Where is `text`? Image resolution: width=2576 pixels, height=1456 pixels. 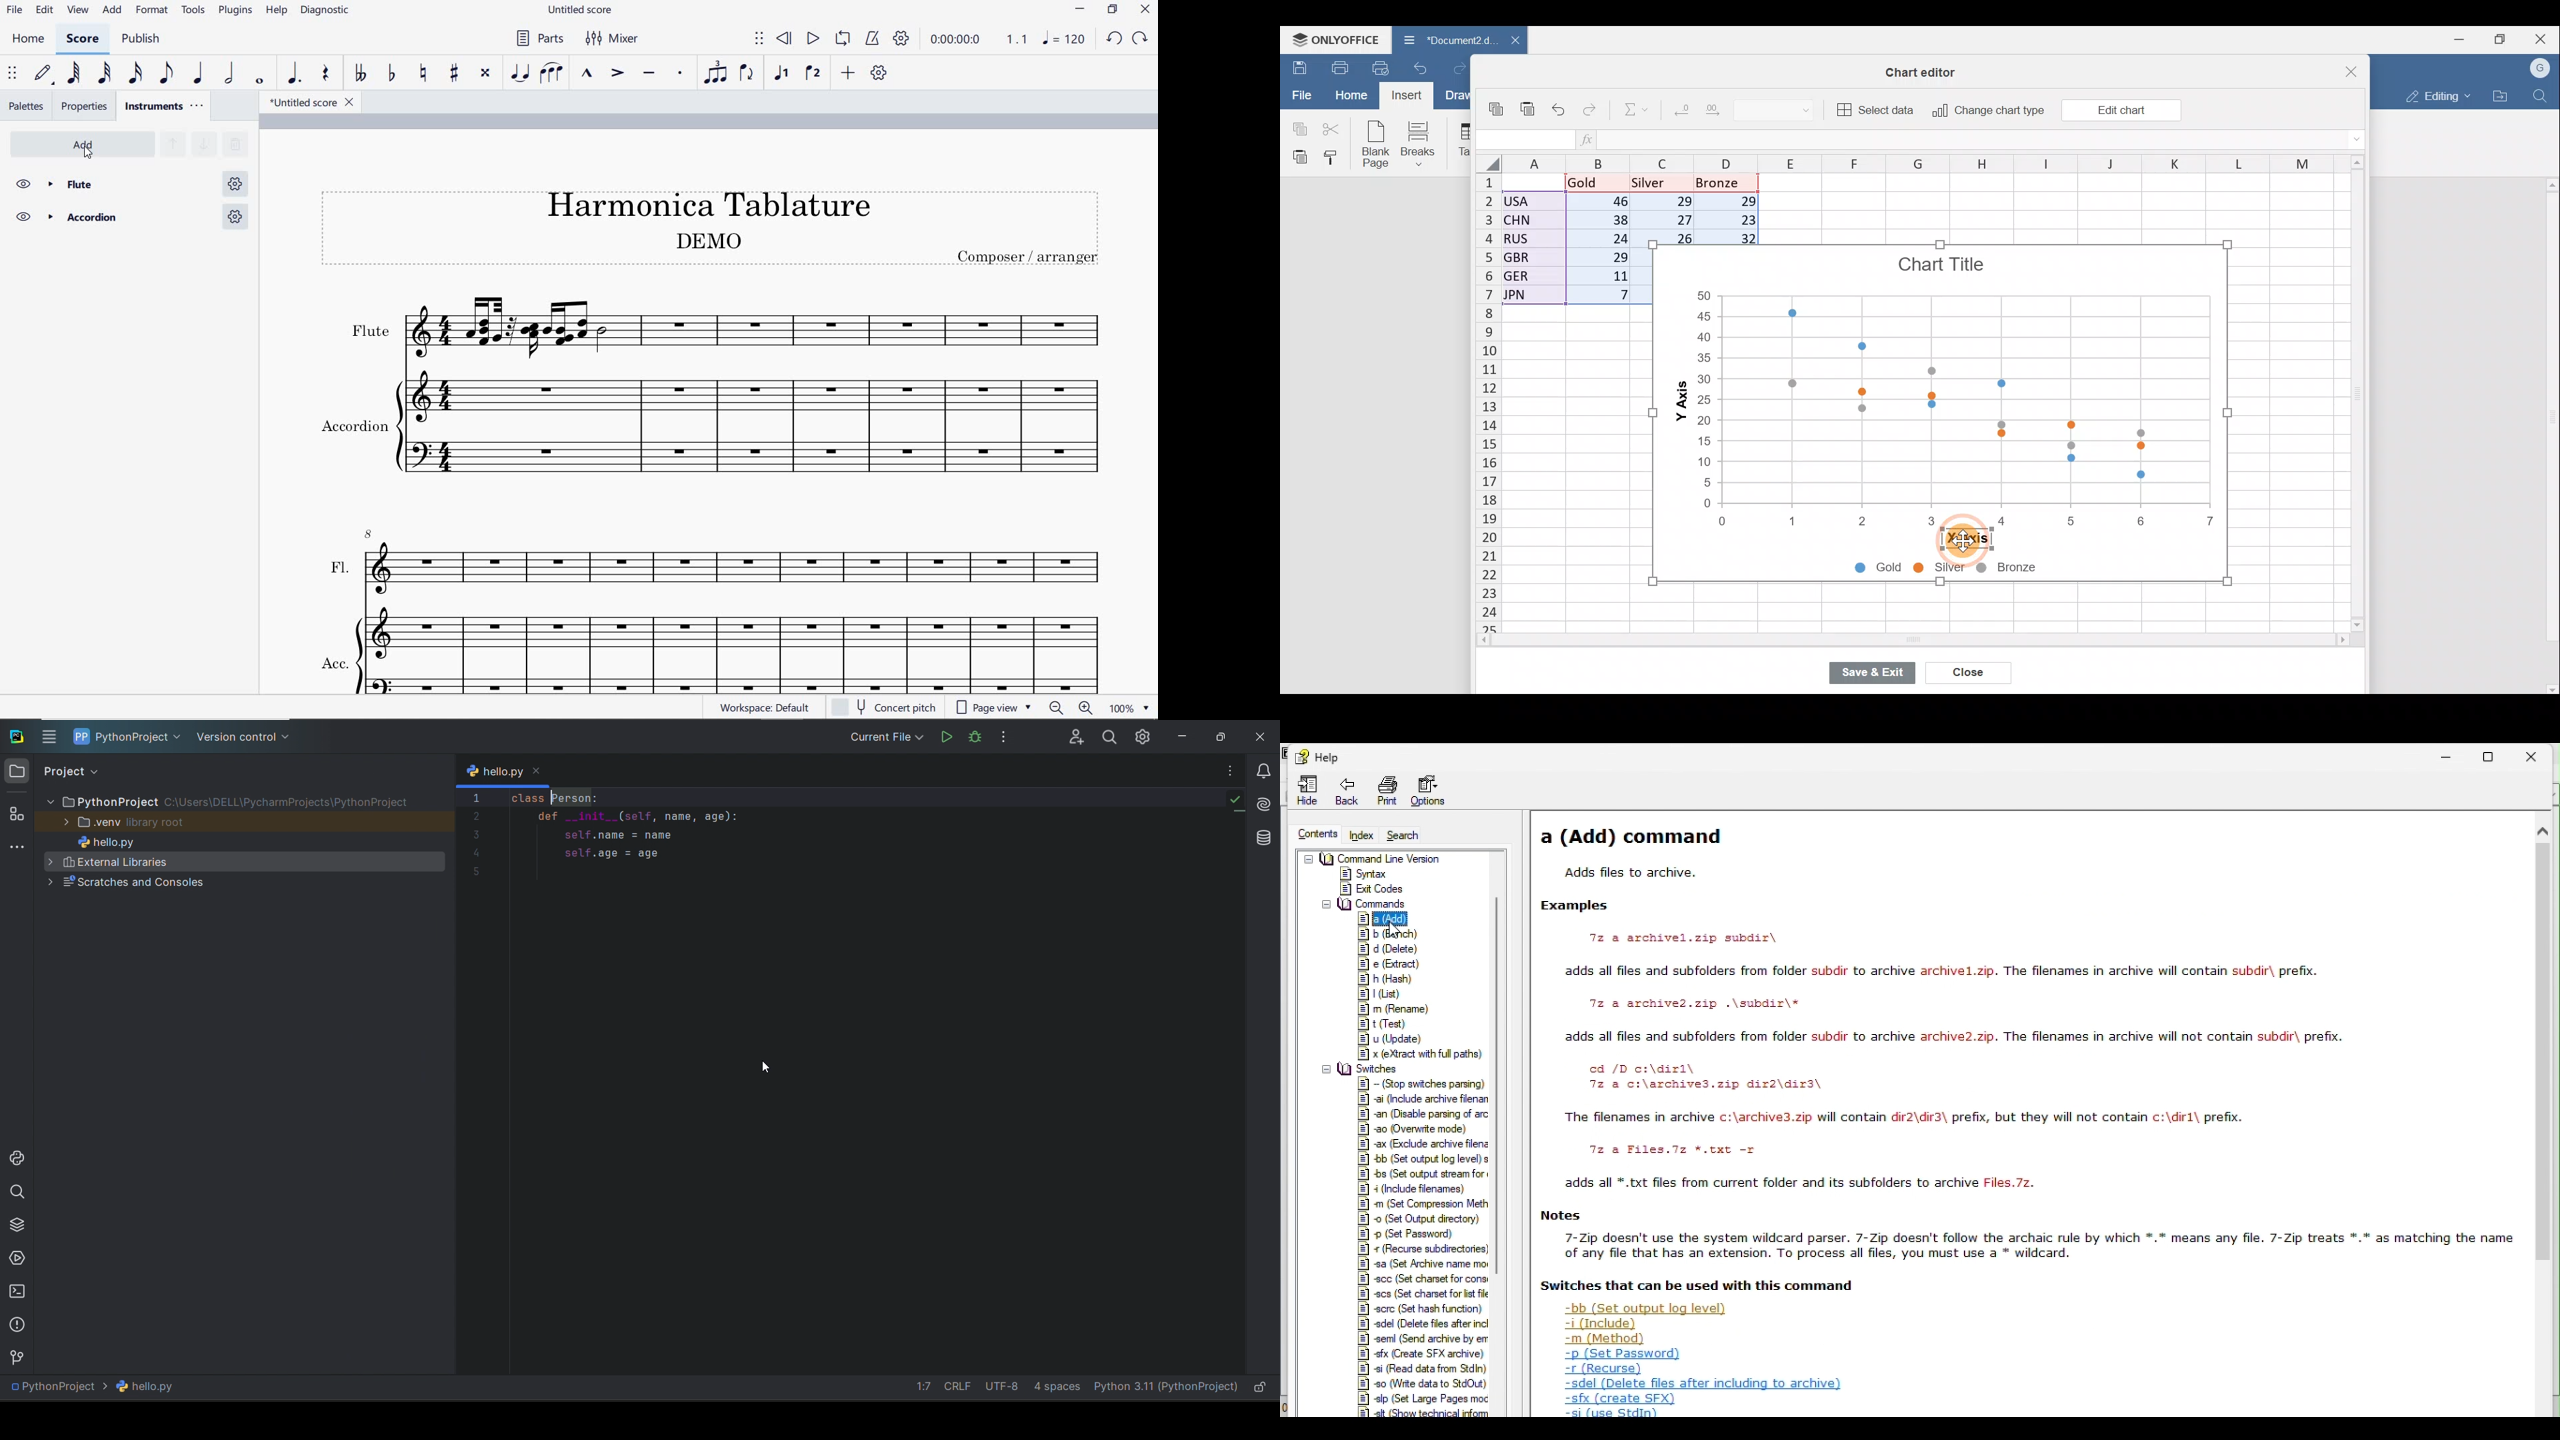 text is located at coordinates (1629, 873).